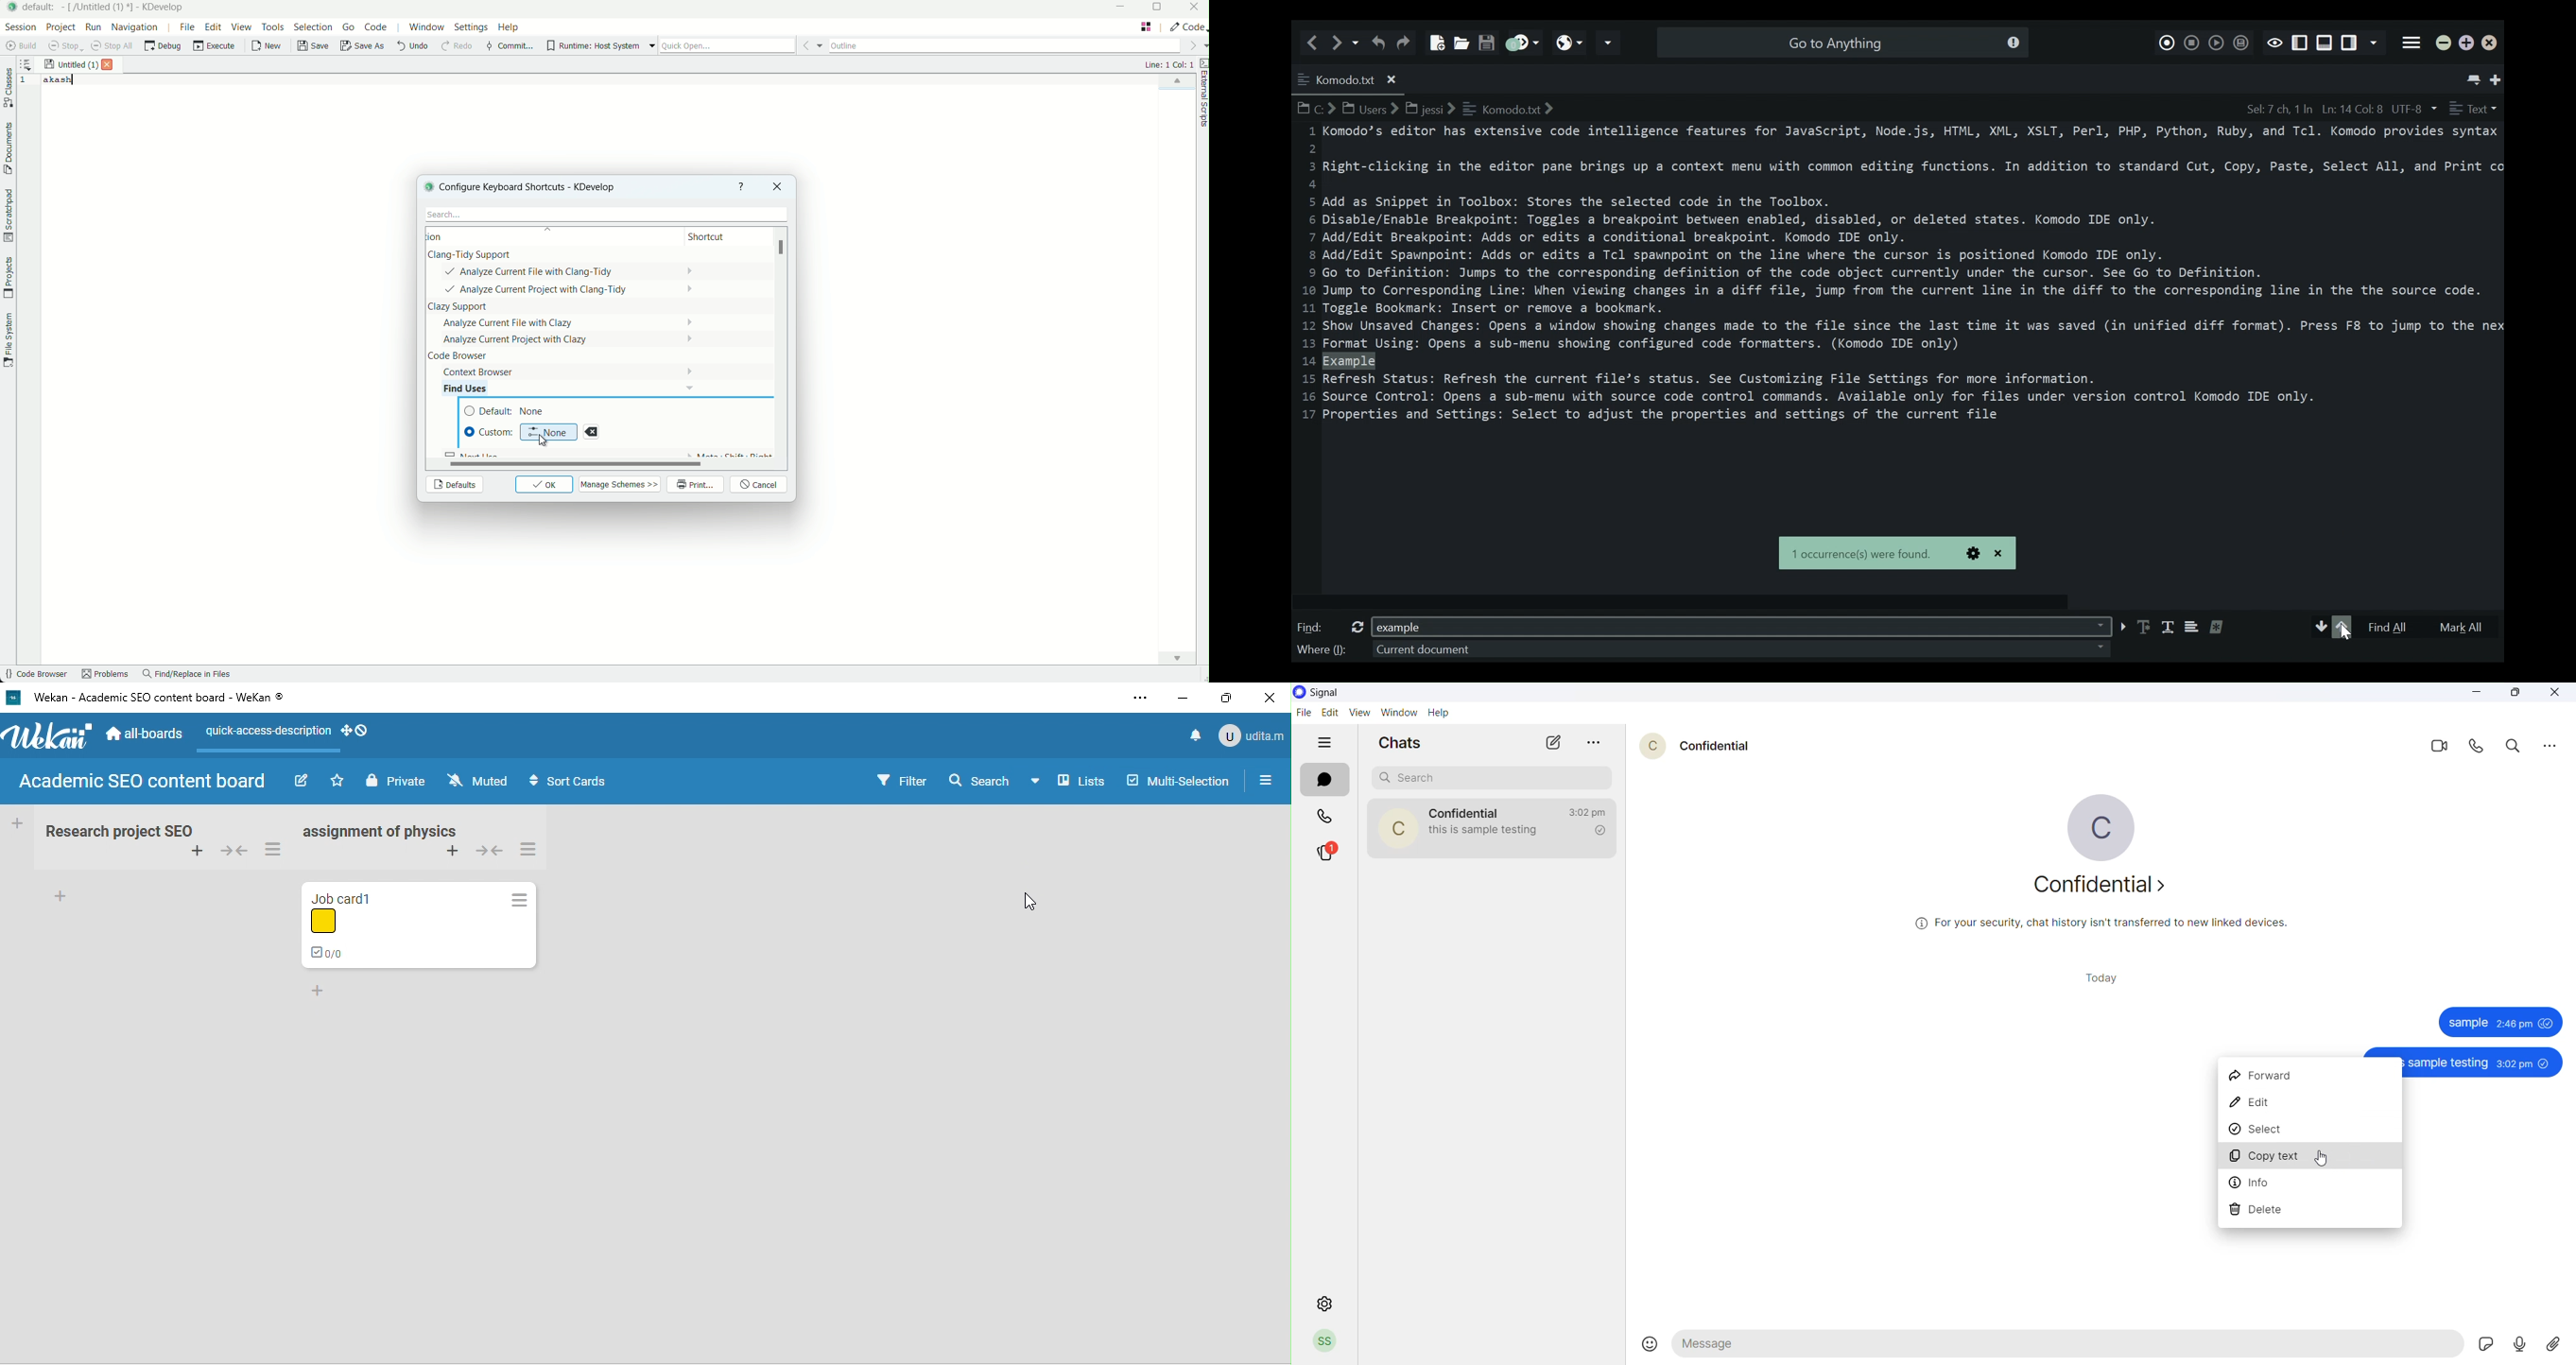 The width and height of the screenshot is (2576, 1372). I want to click on redo, so click(456, 47).